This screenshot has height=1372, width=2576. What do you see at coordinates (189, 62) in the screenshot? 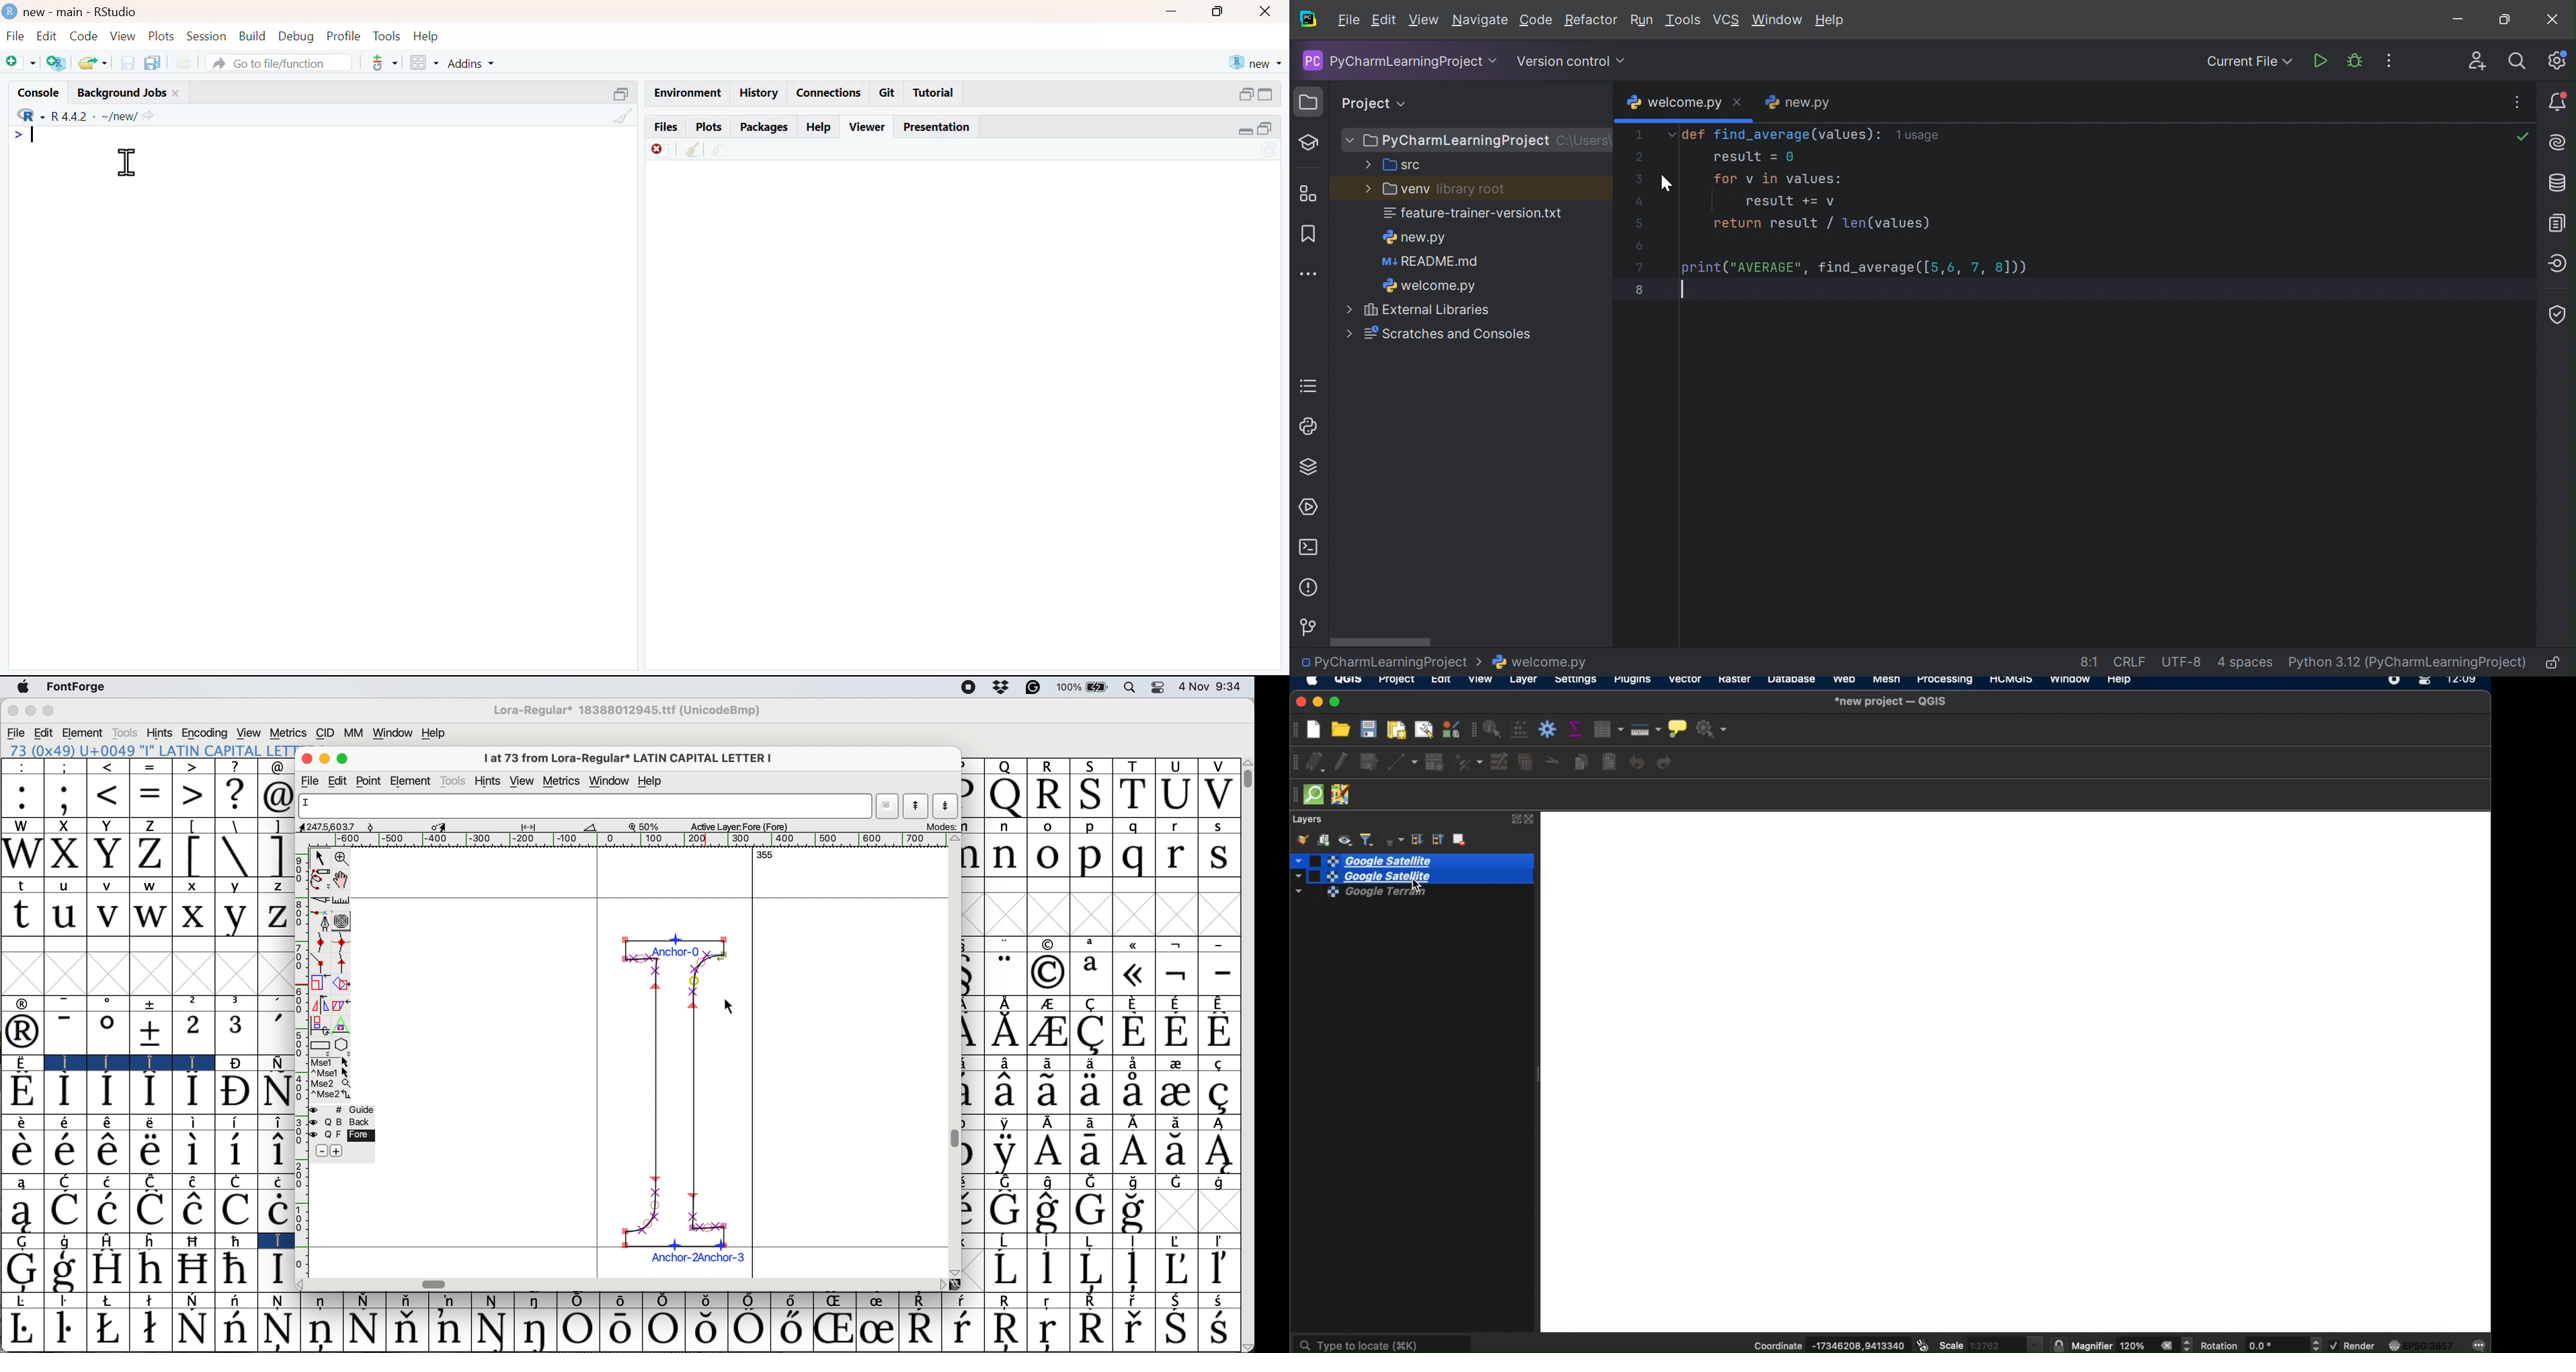
I see `print the current file` at bounding box center [189, 62].